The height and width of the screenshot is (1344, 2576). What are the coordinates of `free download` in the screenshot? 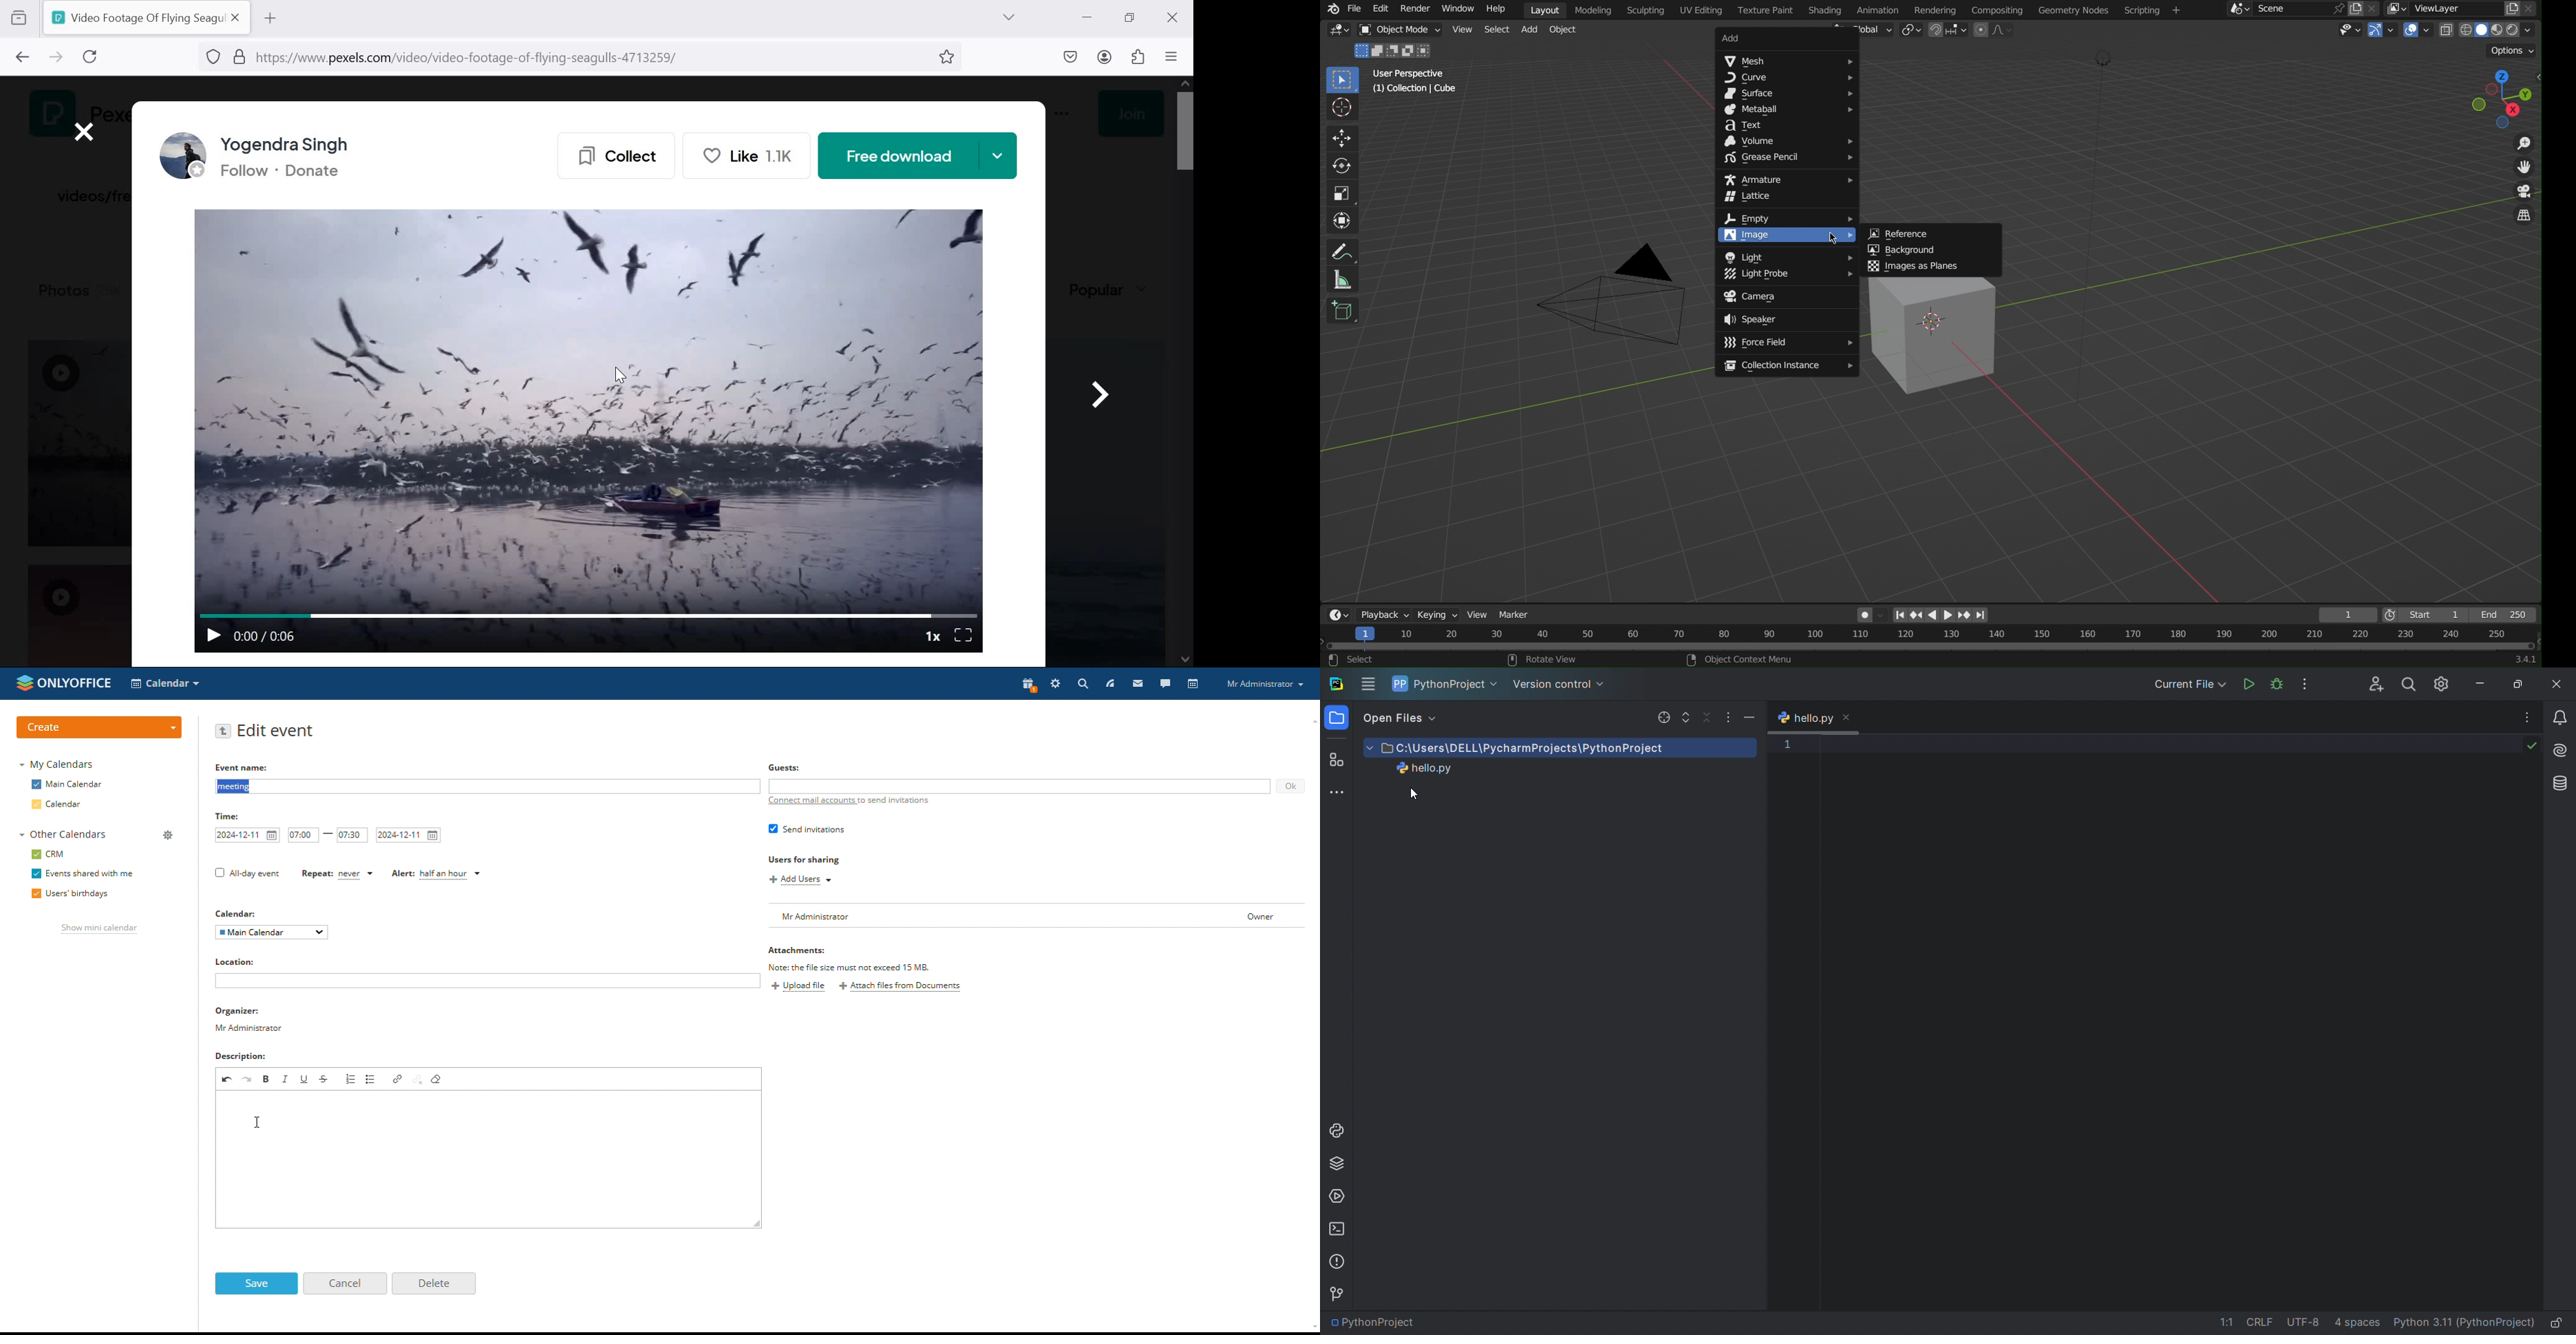 It's located at (918, 156).